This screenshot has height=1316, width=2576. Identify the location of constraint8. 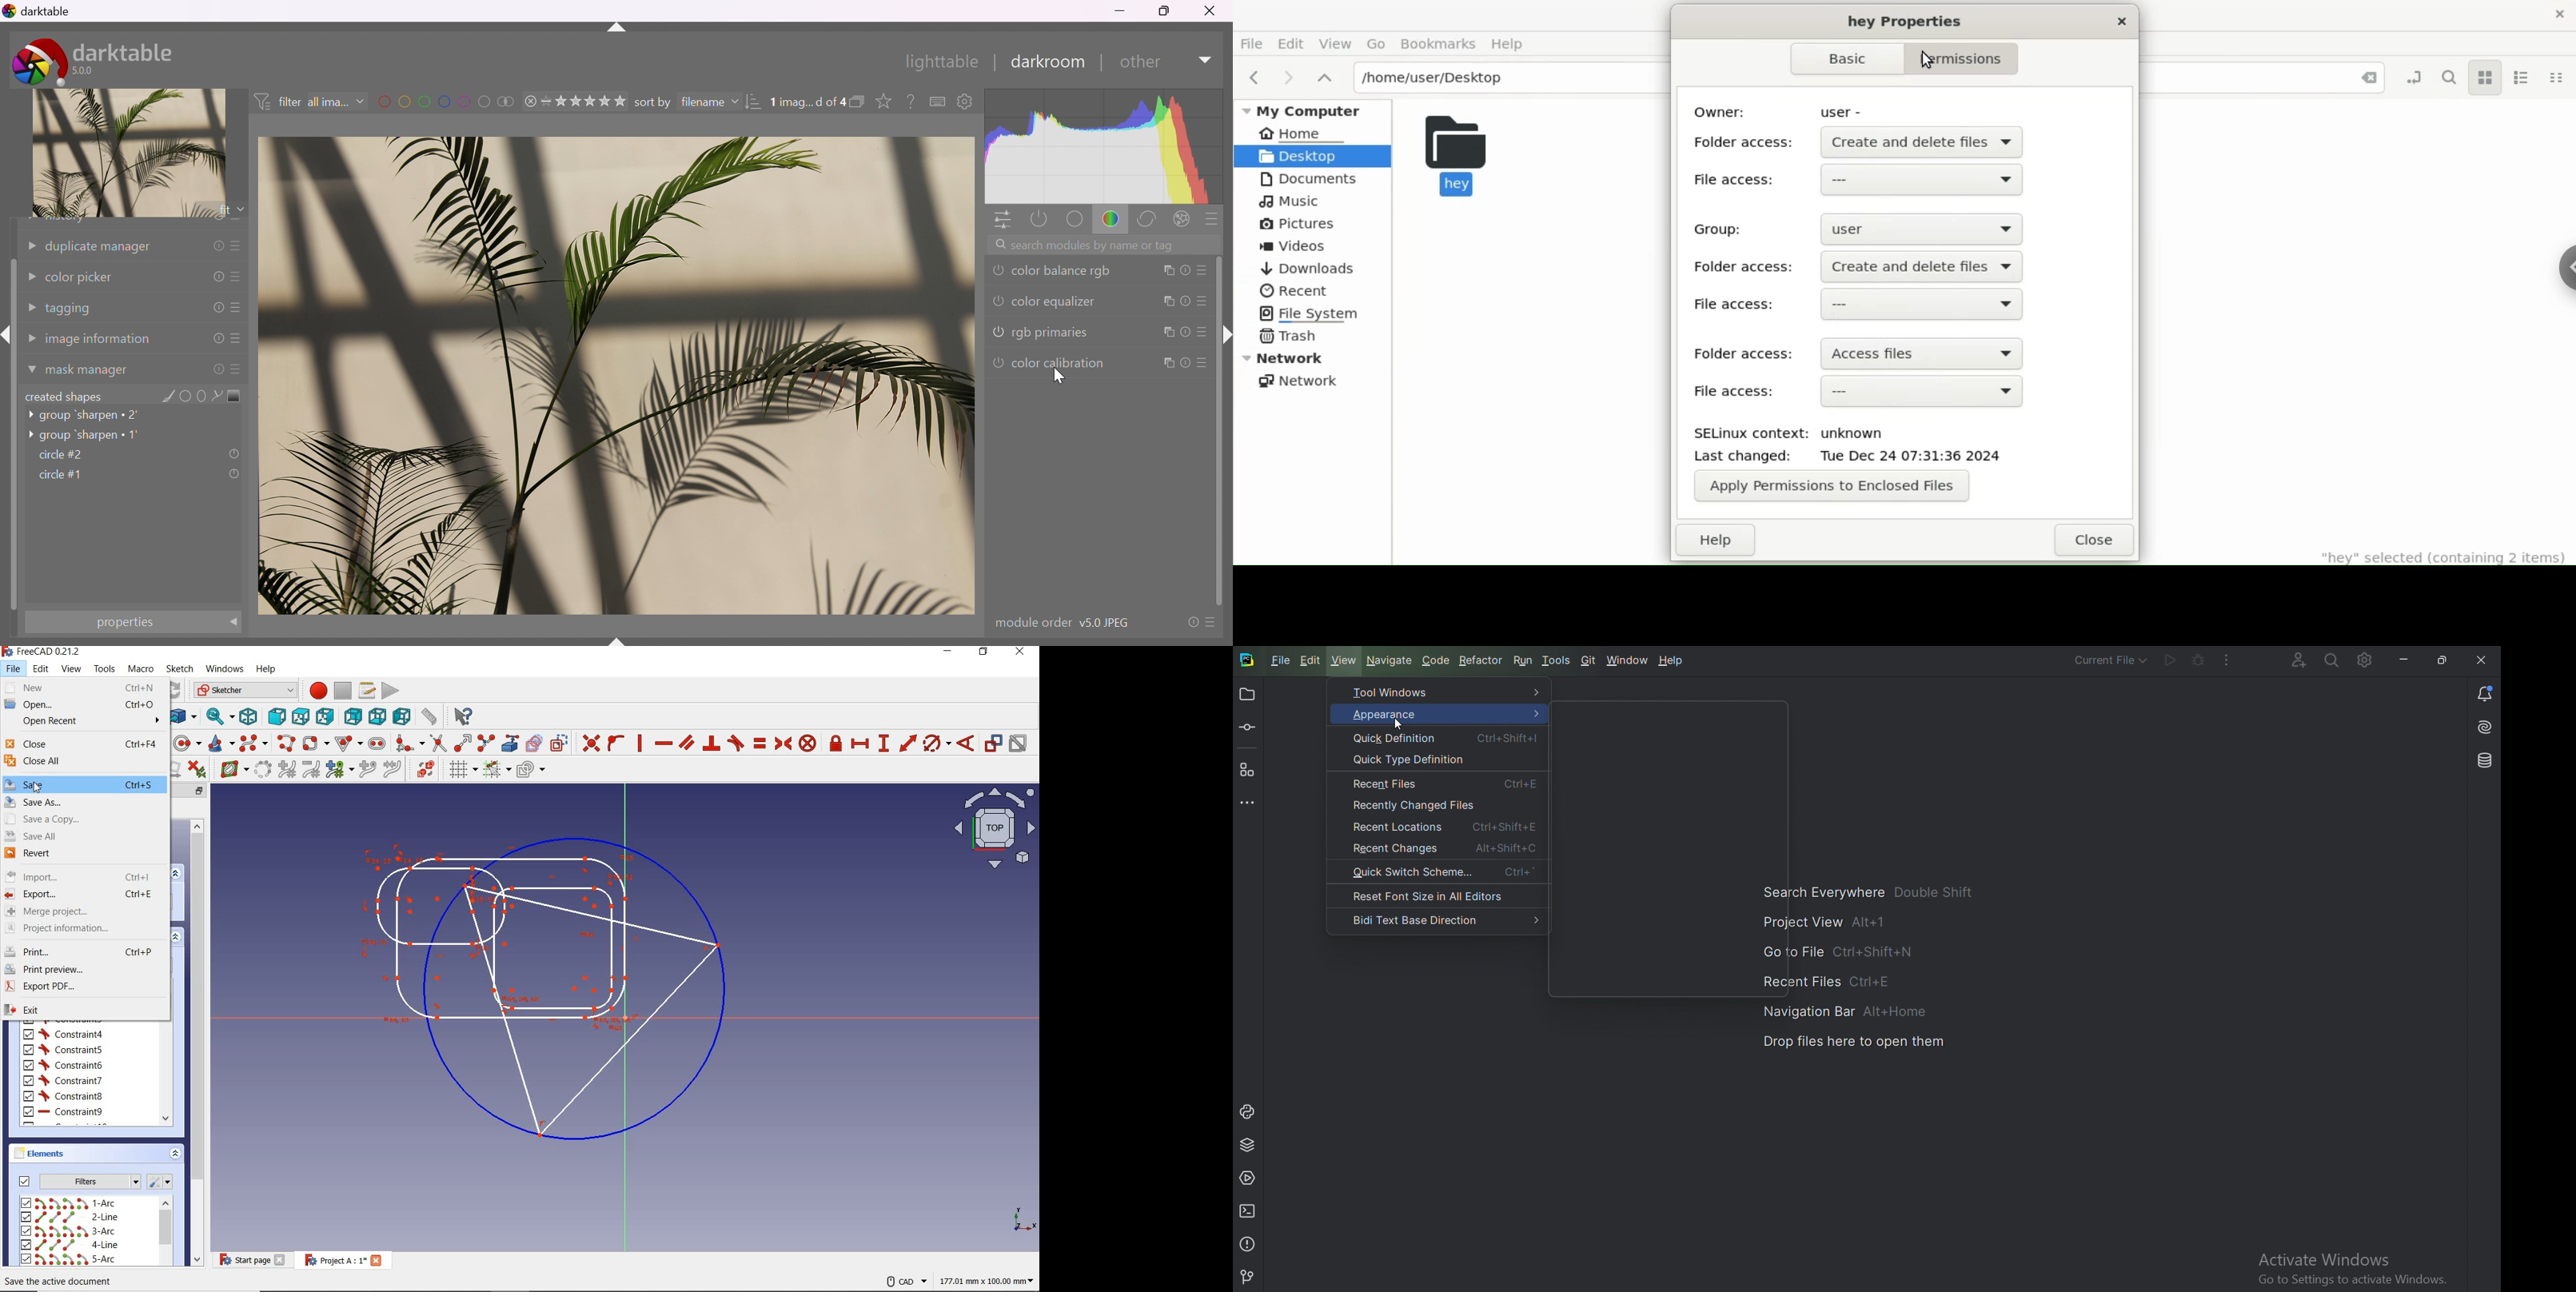
(63, 1096).